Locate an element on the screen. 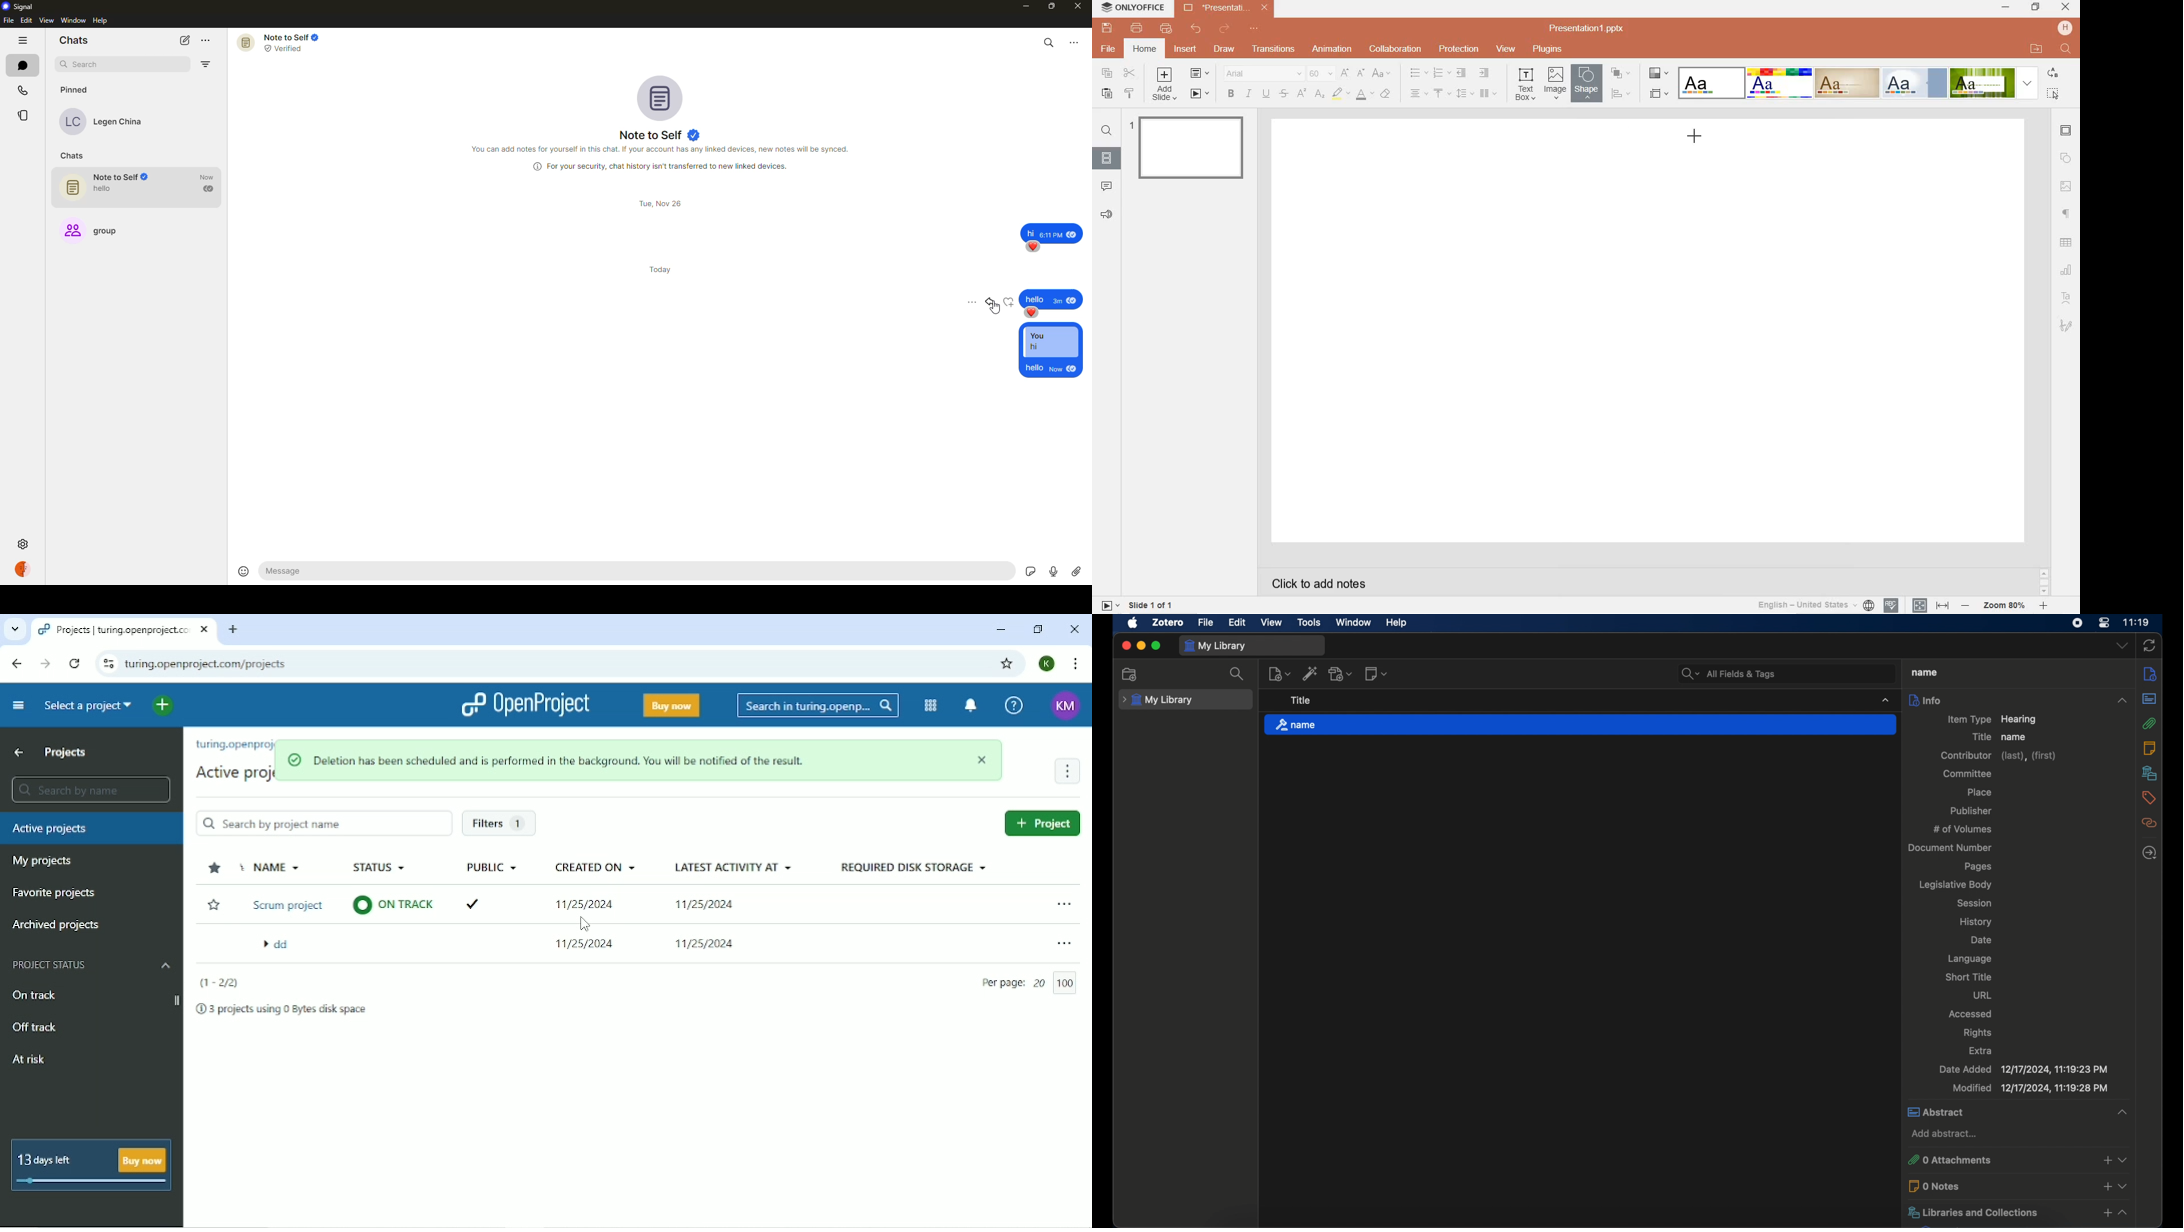 This screenshot has height=1232, width=2184. settings is located at coordinates (24, 543).